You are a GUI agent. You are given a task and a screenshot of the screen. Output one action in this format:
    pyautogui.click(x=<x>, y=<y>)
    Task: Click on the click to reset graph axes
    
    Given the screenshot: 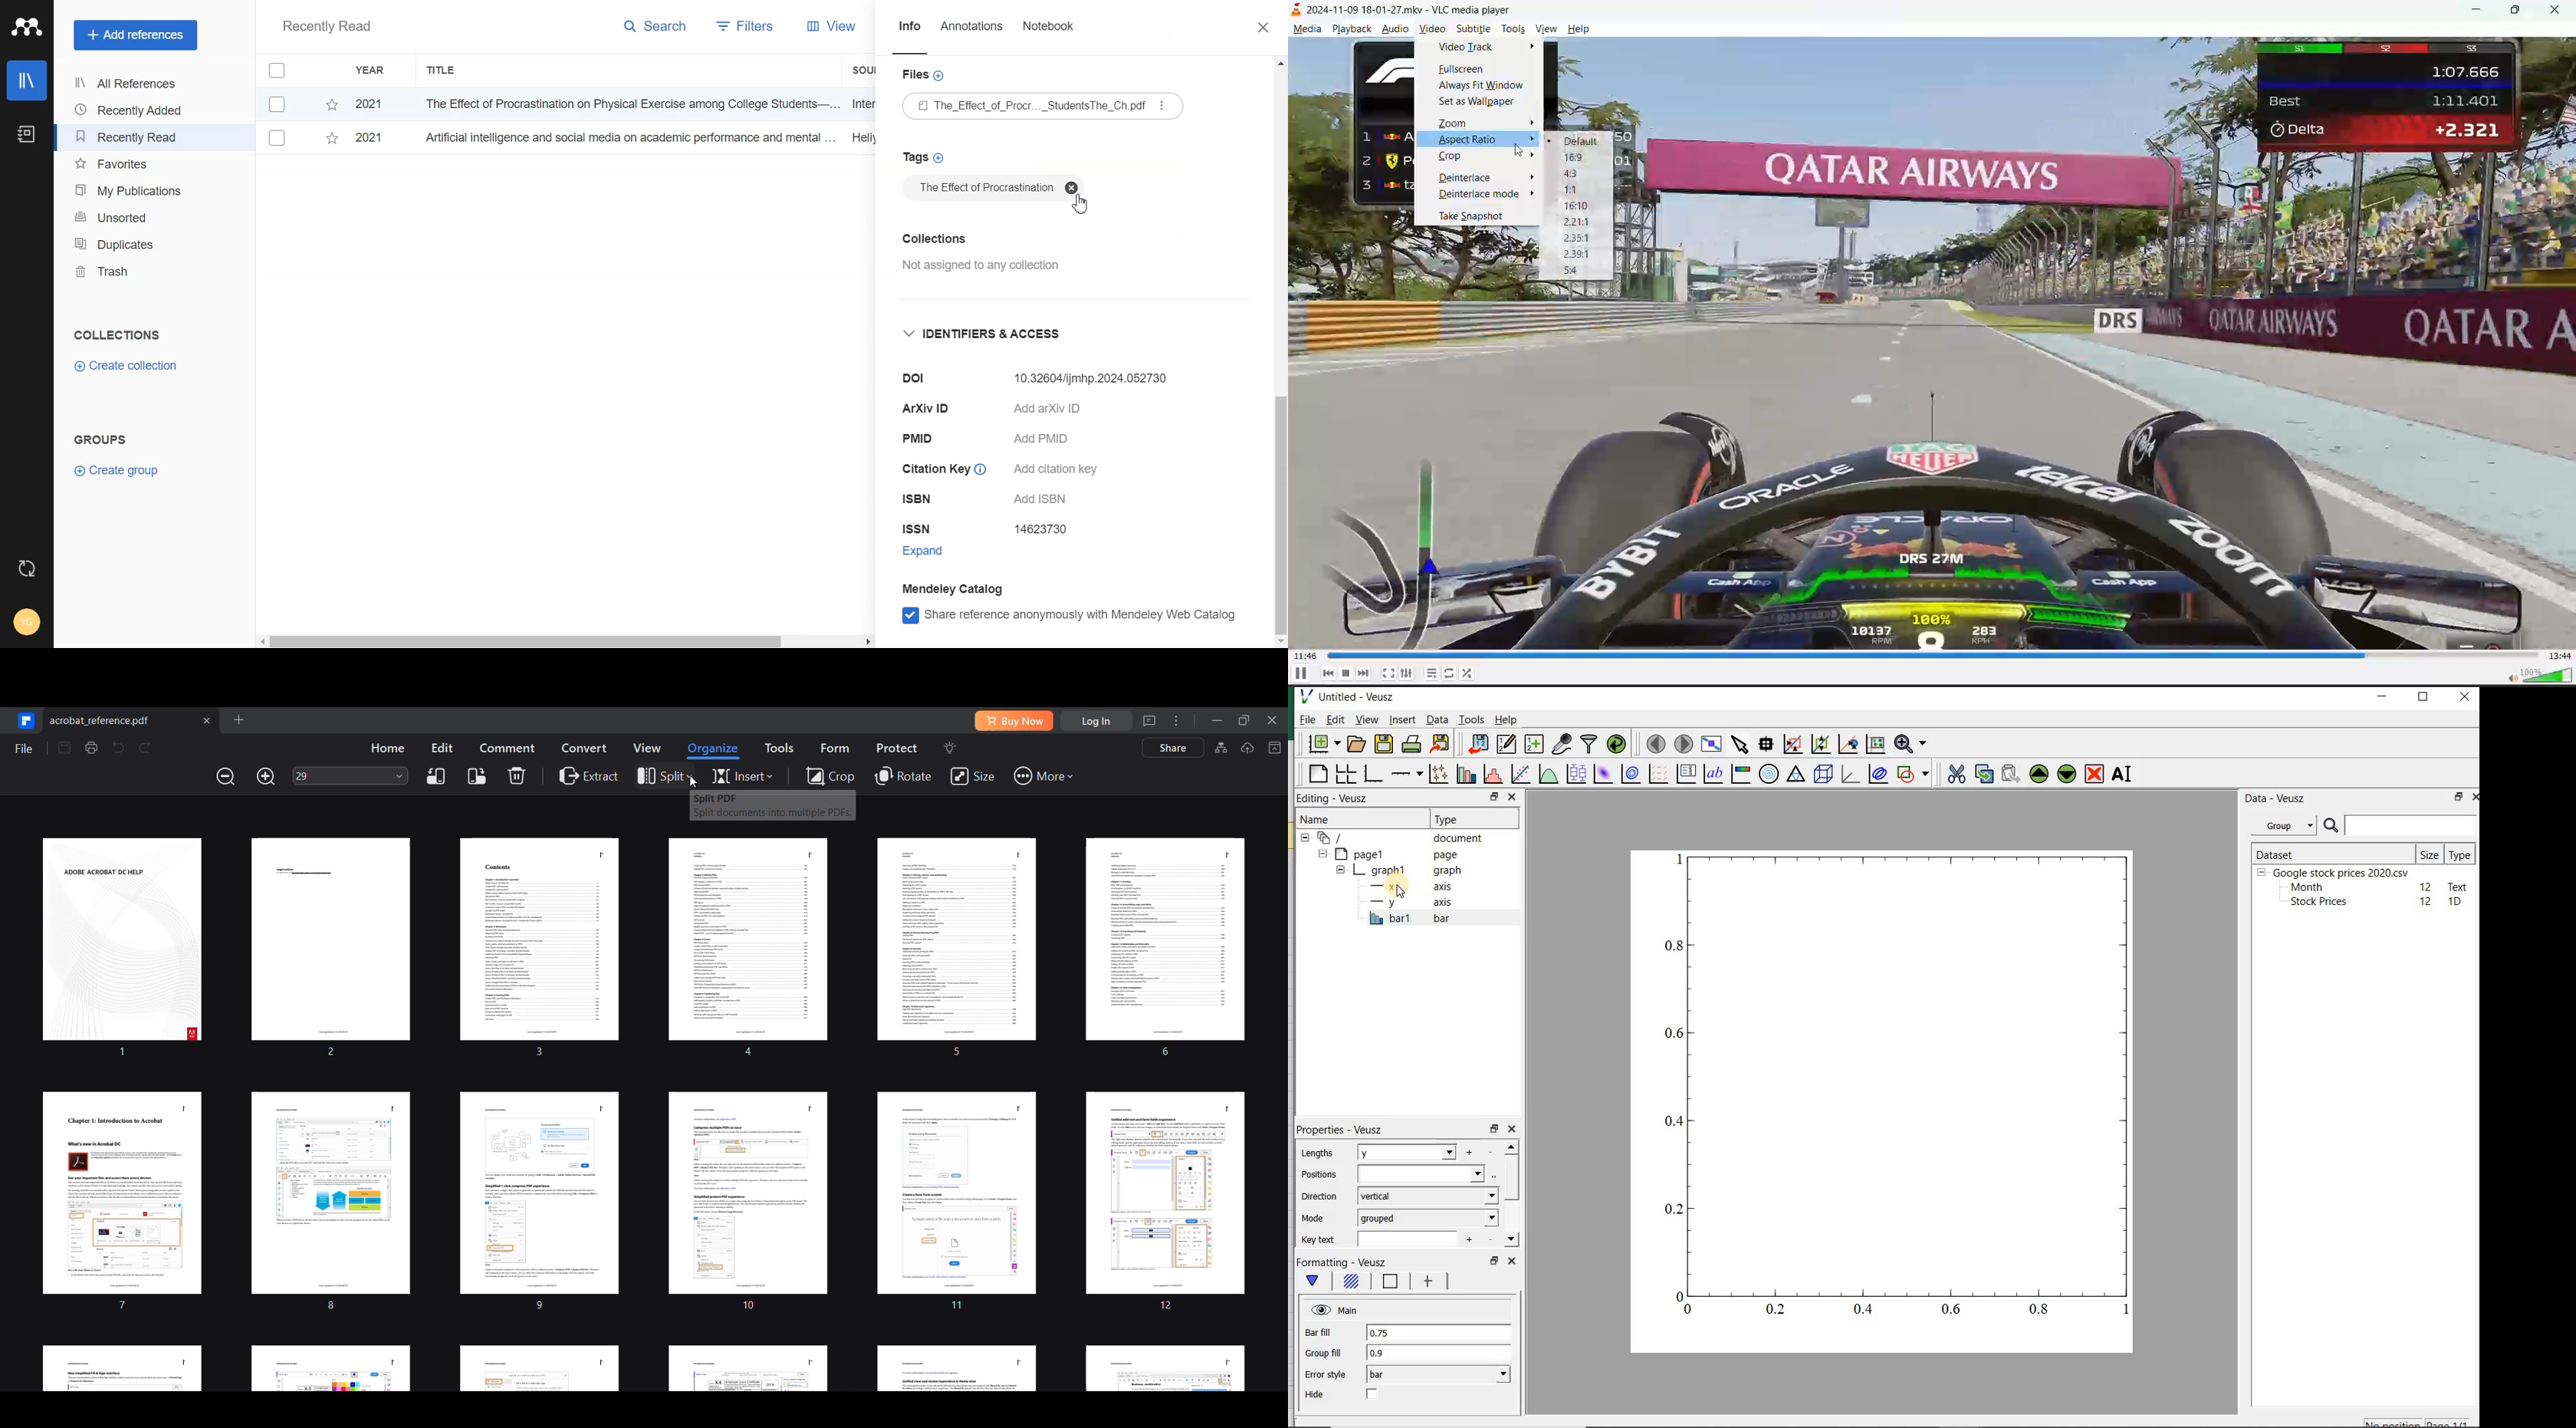 What is the action you would take?
    pyautogui.click(x=1874, y=745)
    